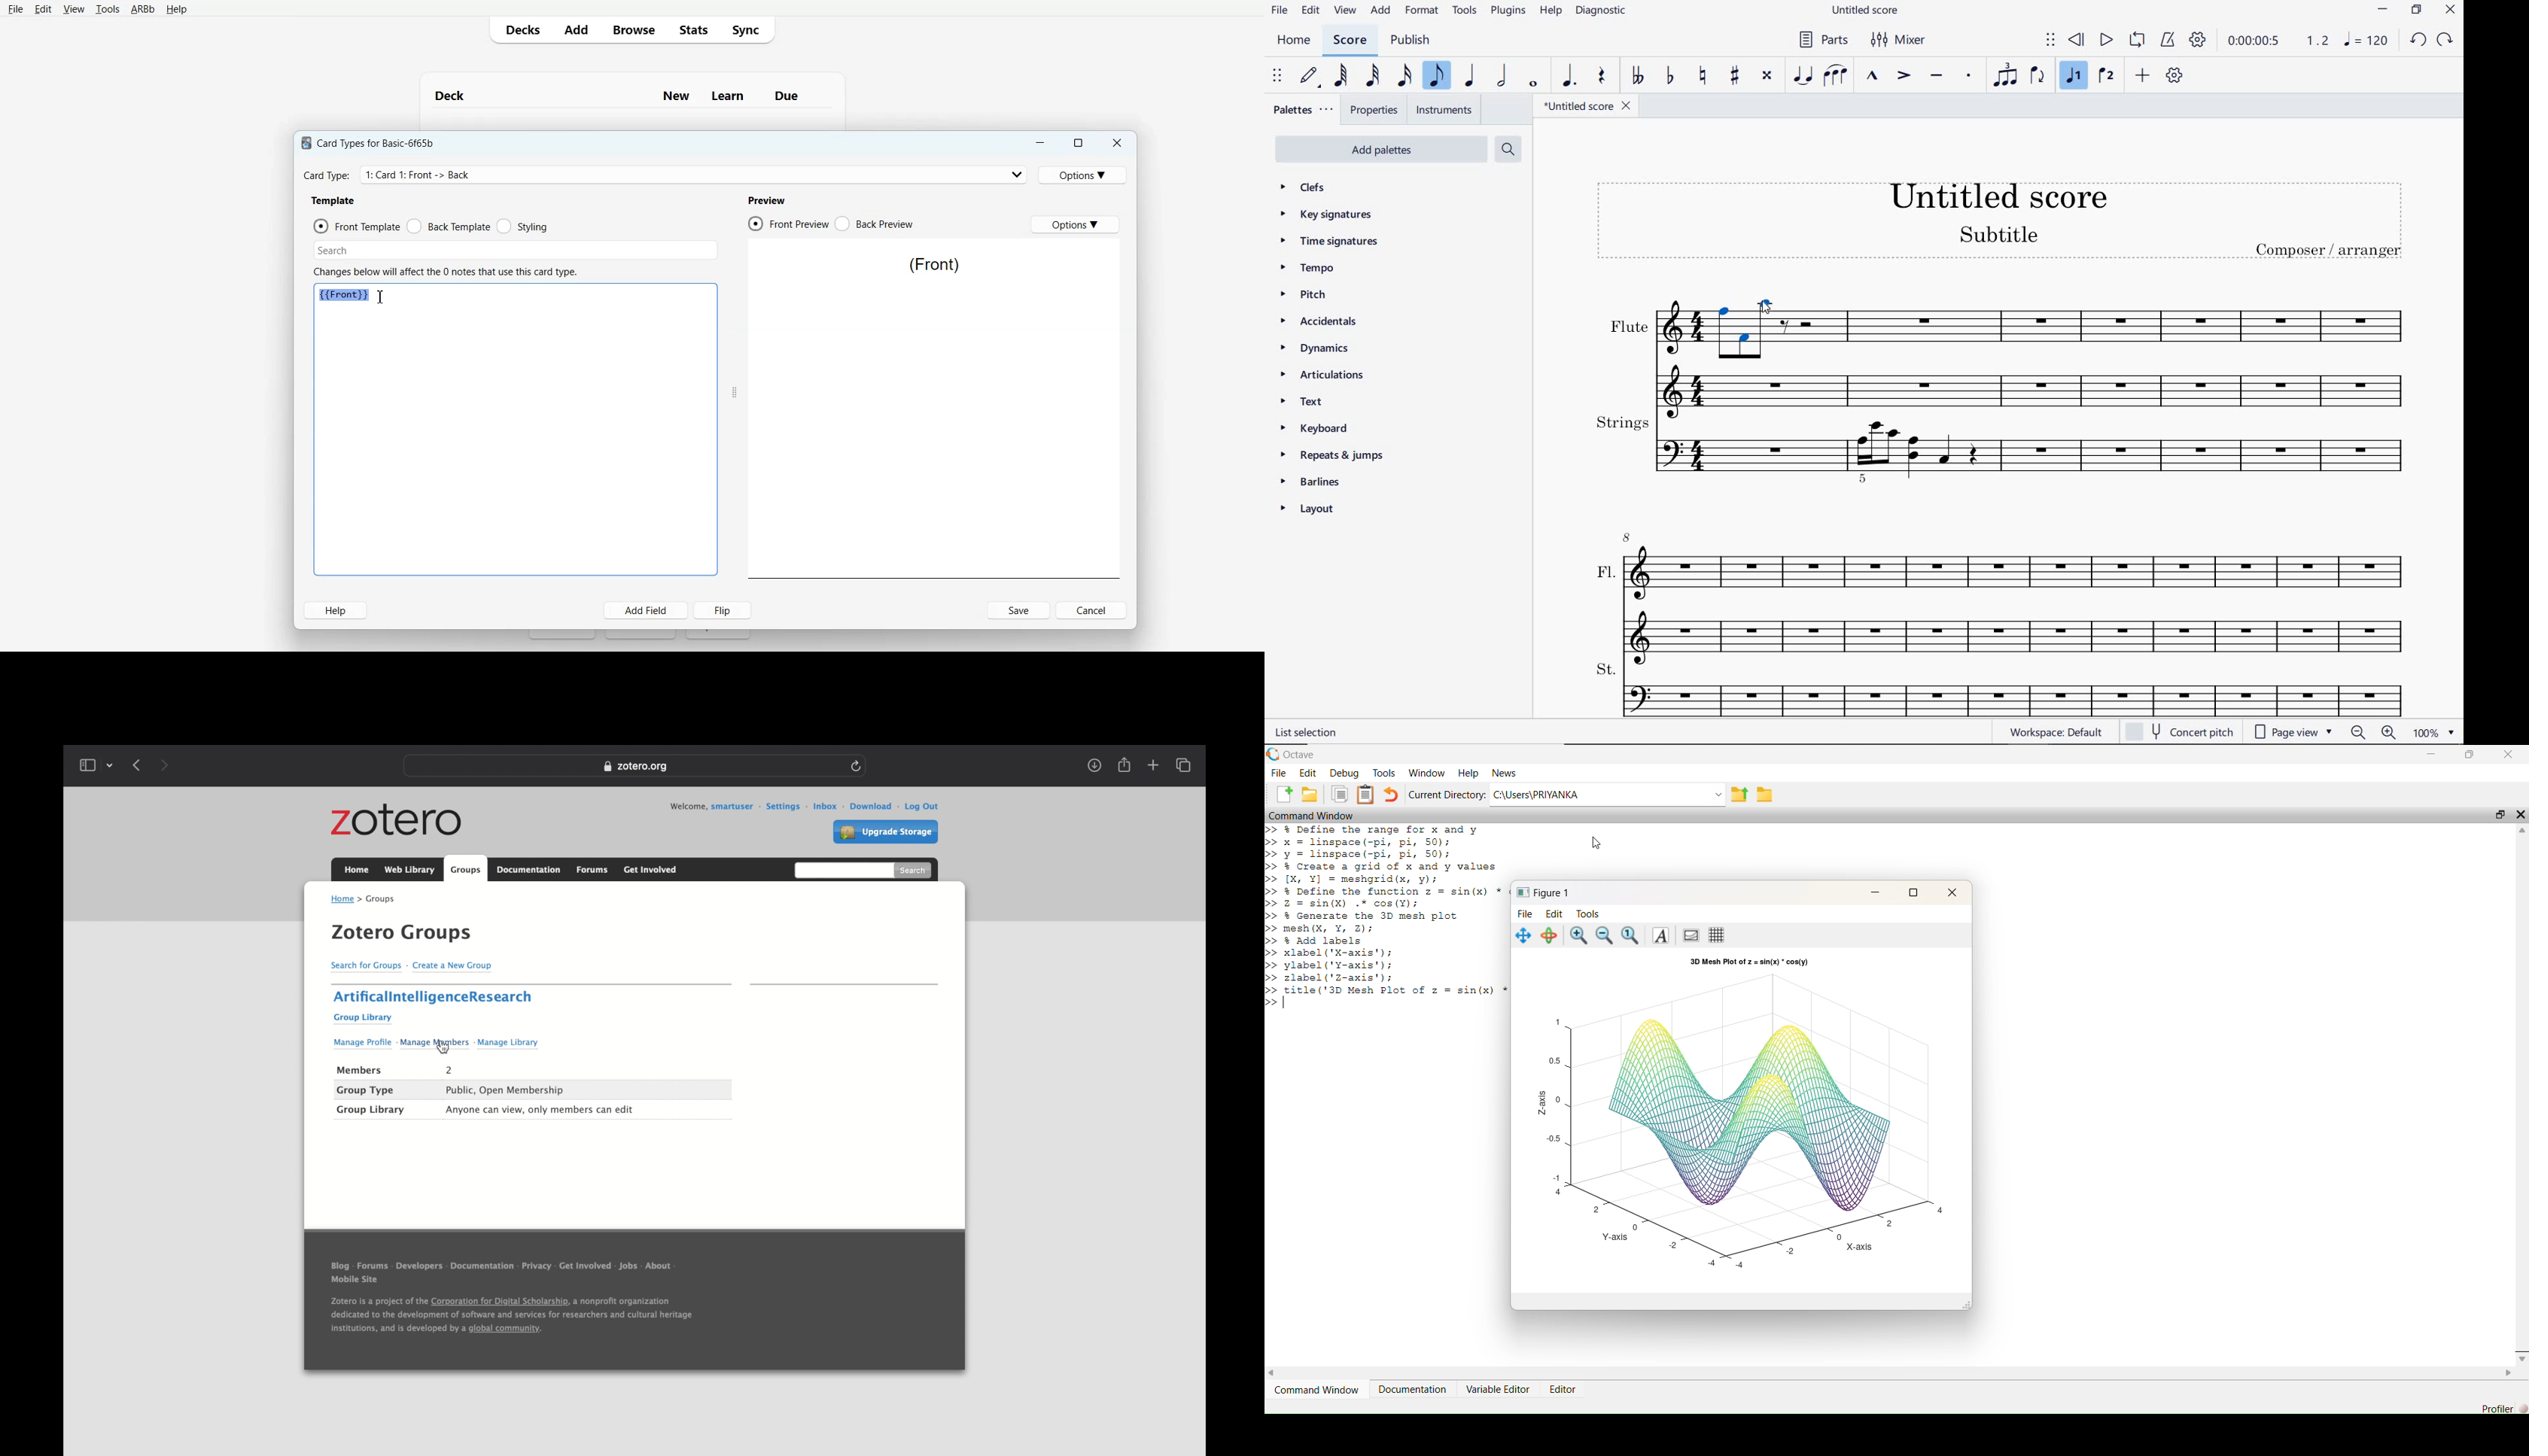 The width and height of the screenshot is (2548, 1456). What do you see at coordinates (691, 30) in the screenshot?
I see `Stats` at bounding box center [691, 30].